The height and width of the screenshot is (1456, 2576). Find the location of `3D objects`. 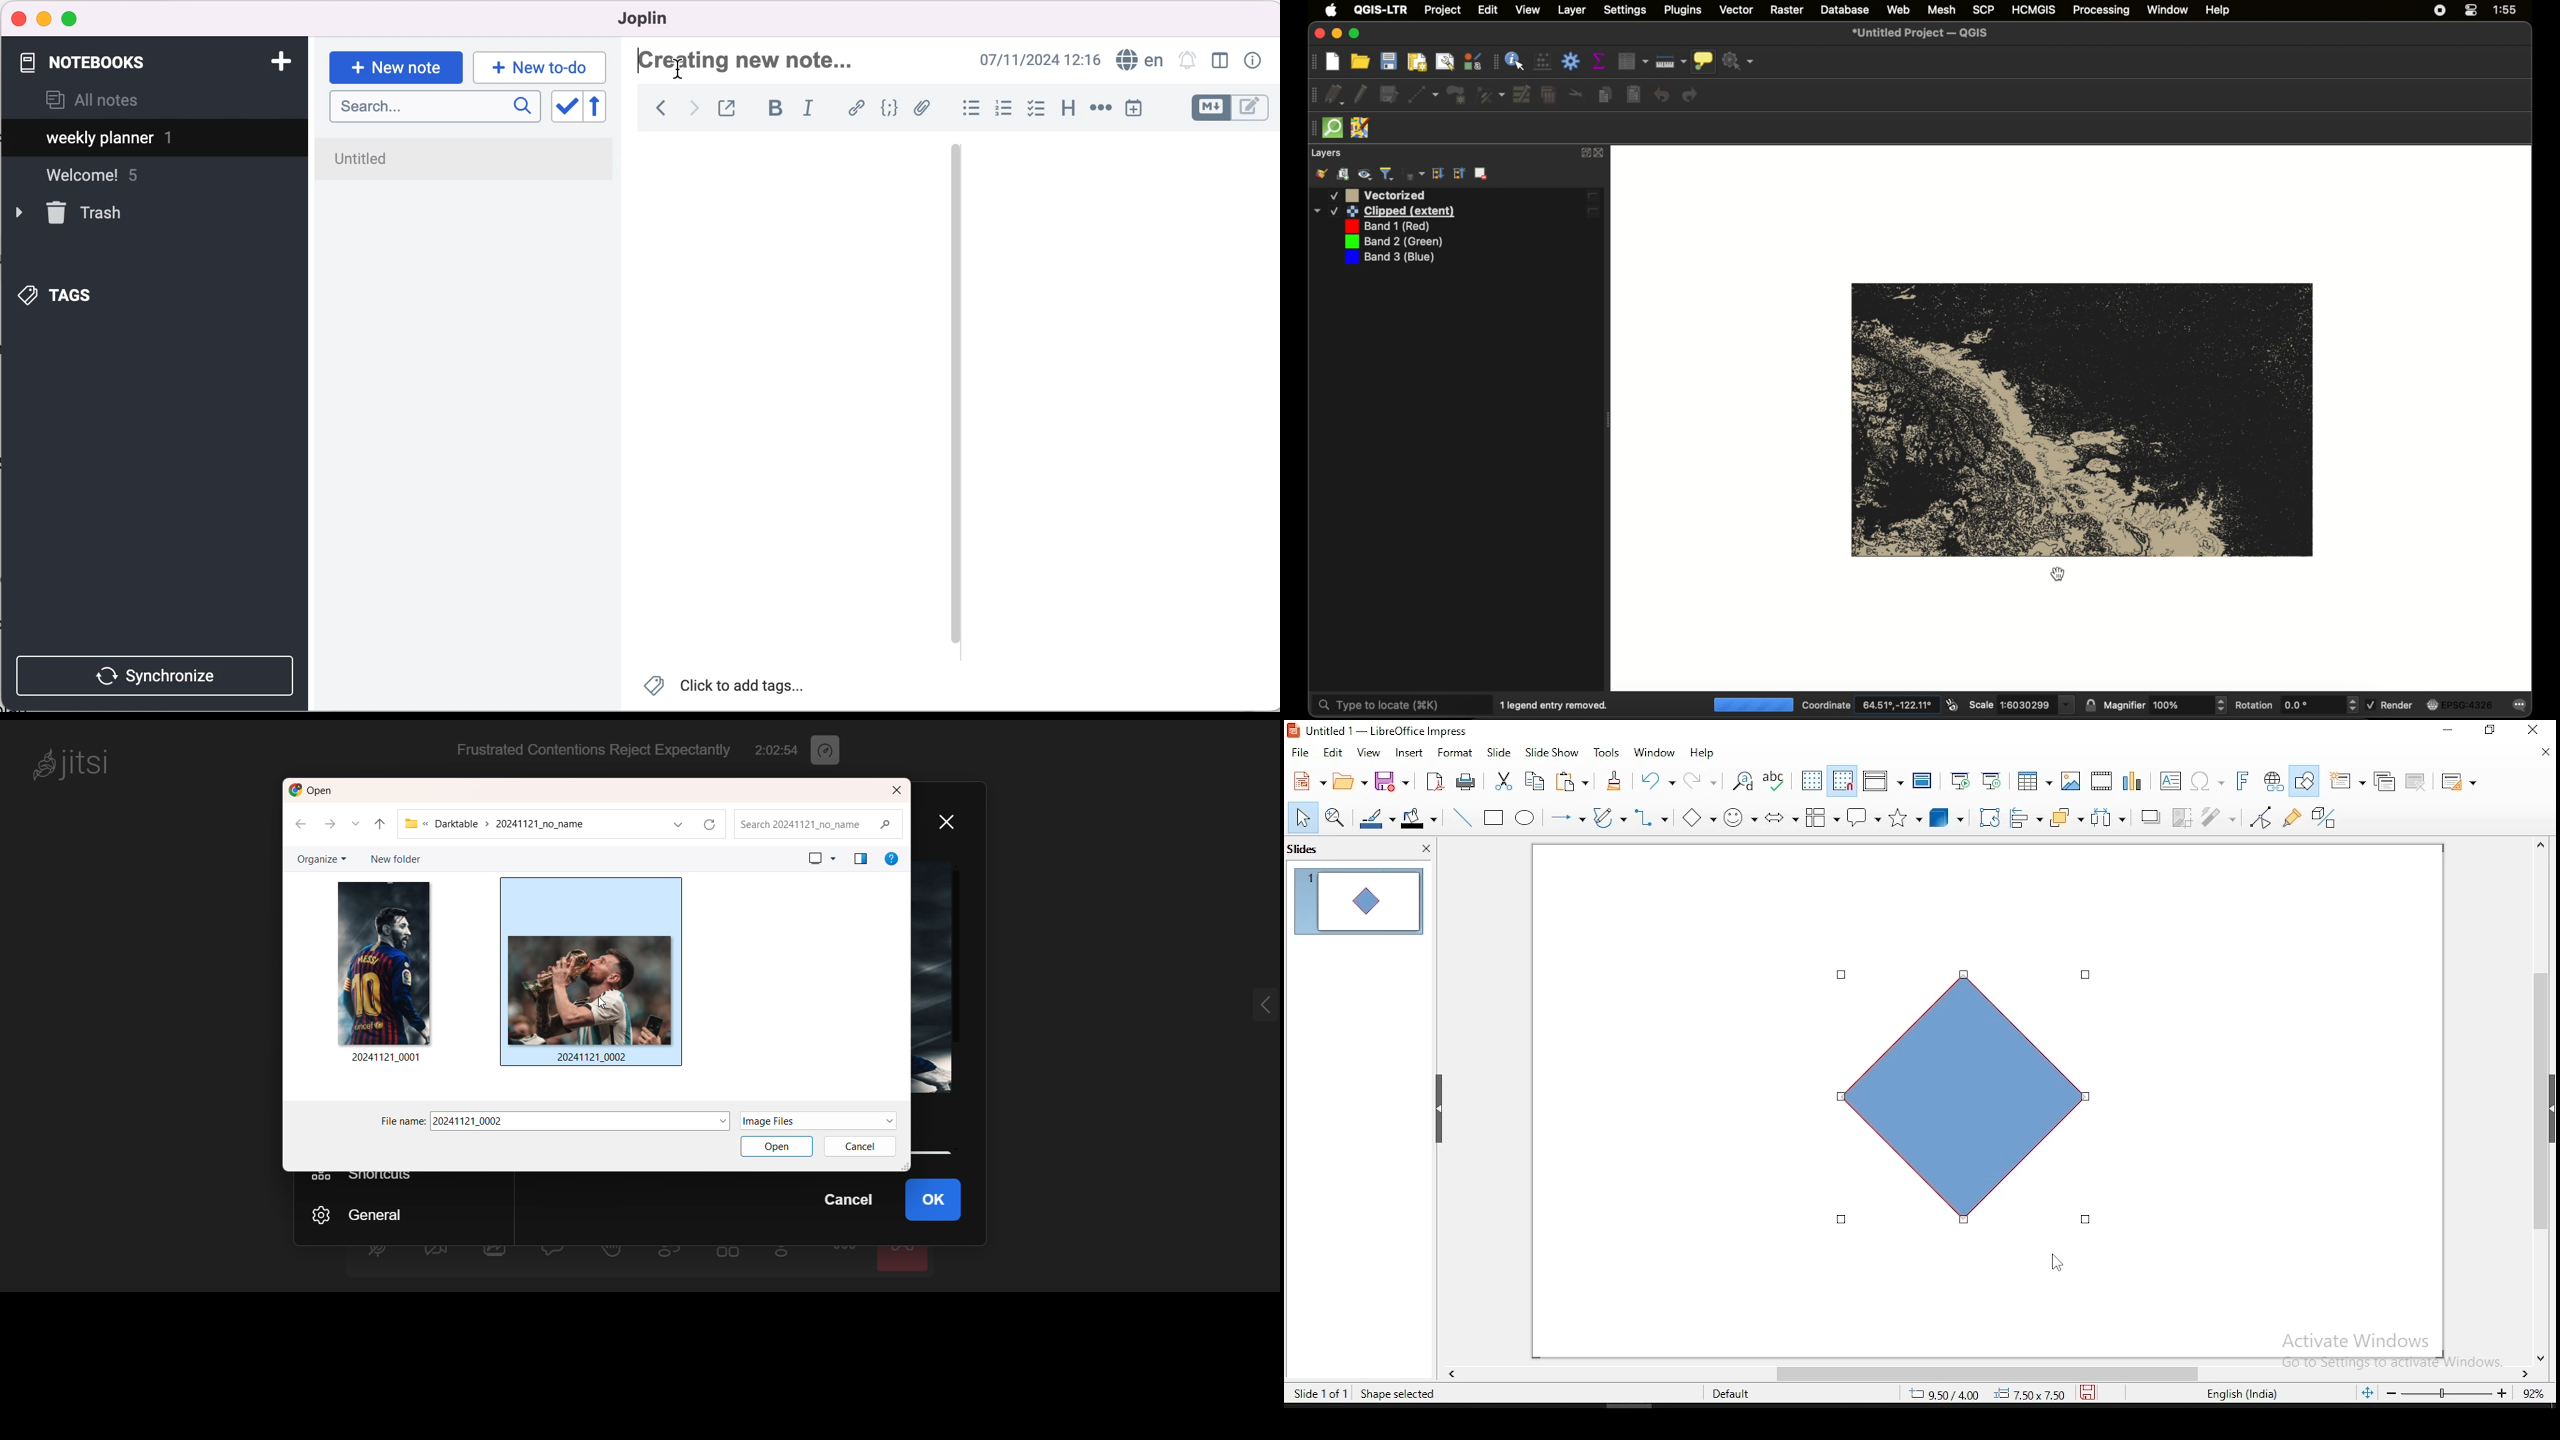

3D objects is located at coordinates (1949, 816).